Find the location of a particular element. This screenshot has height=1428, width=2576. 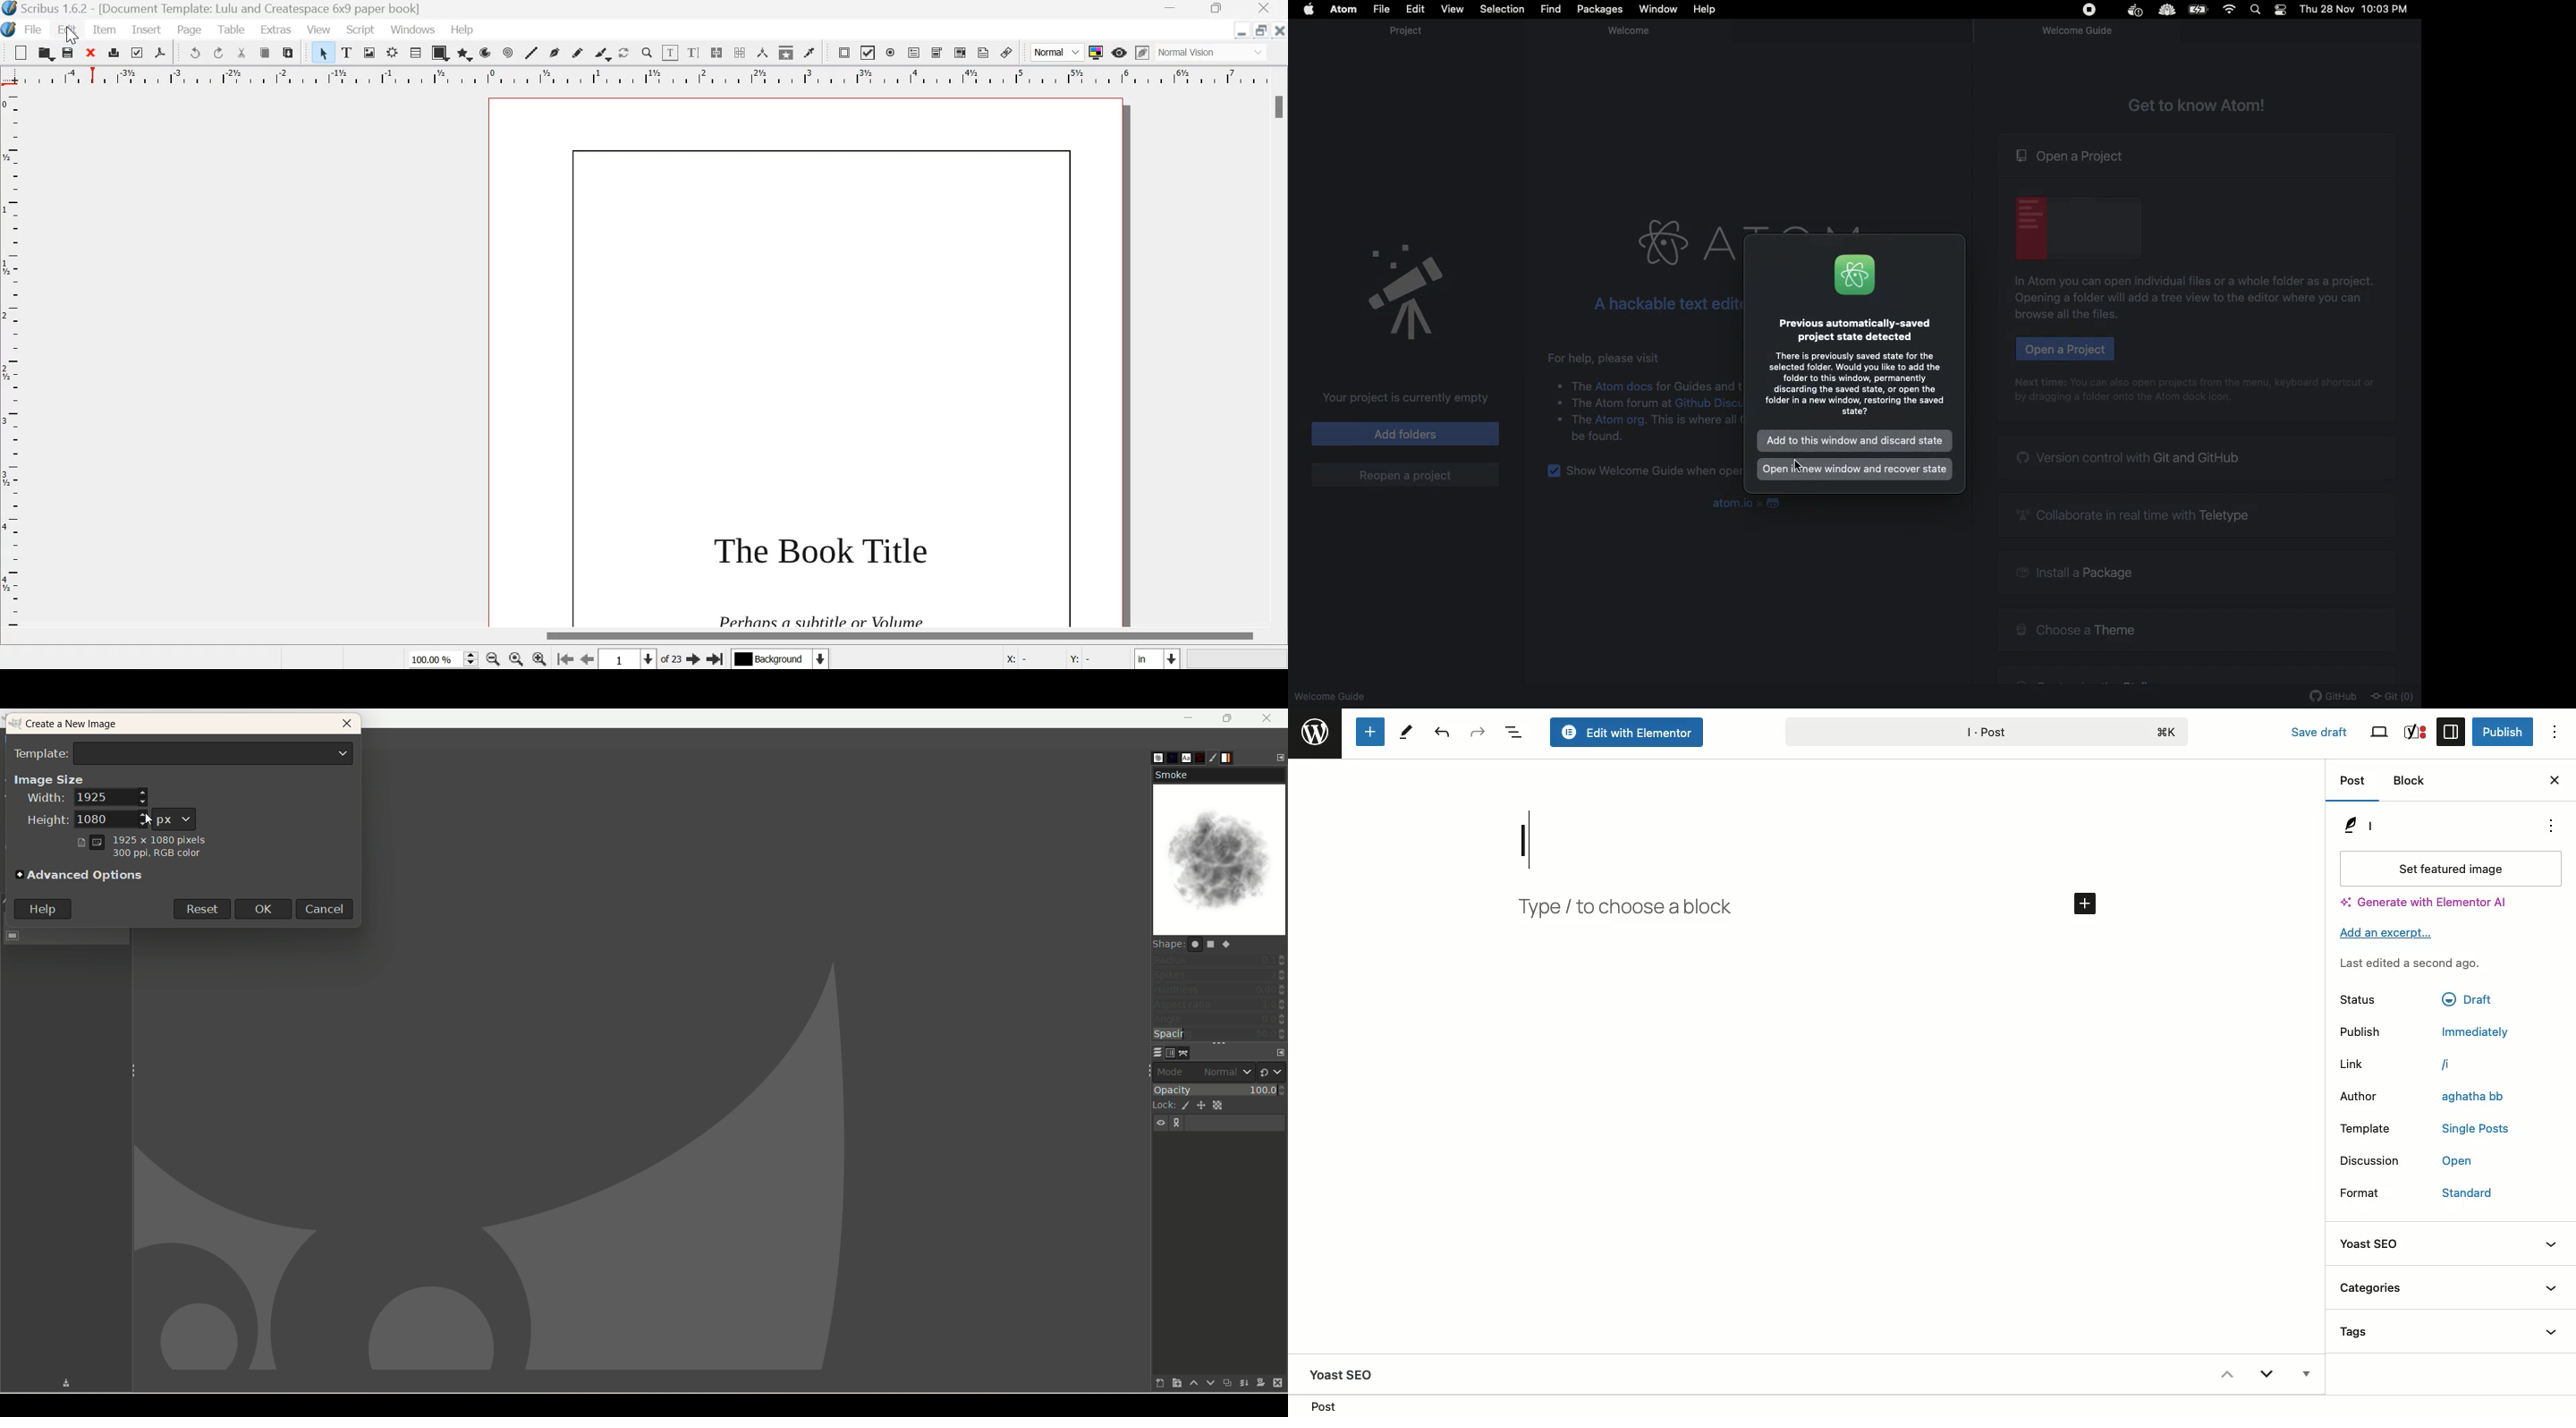

Template is located at coordinates (2376, 1128).